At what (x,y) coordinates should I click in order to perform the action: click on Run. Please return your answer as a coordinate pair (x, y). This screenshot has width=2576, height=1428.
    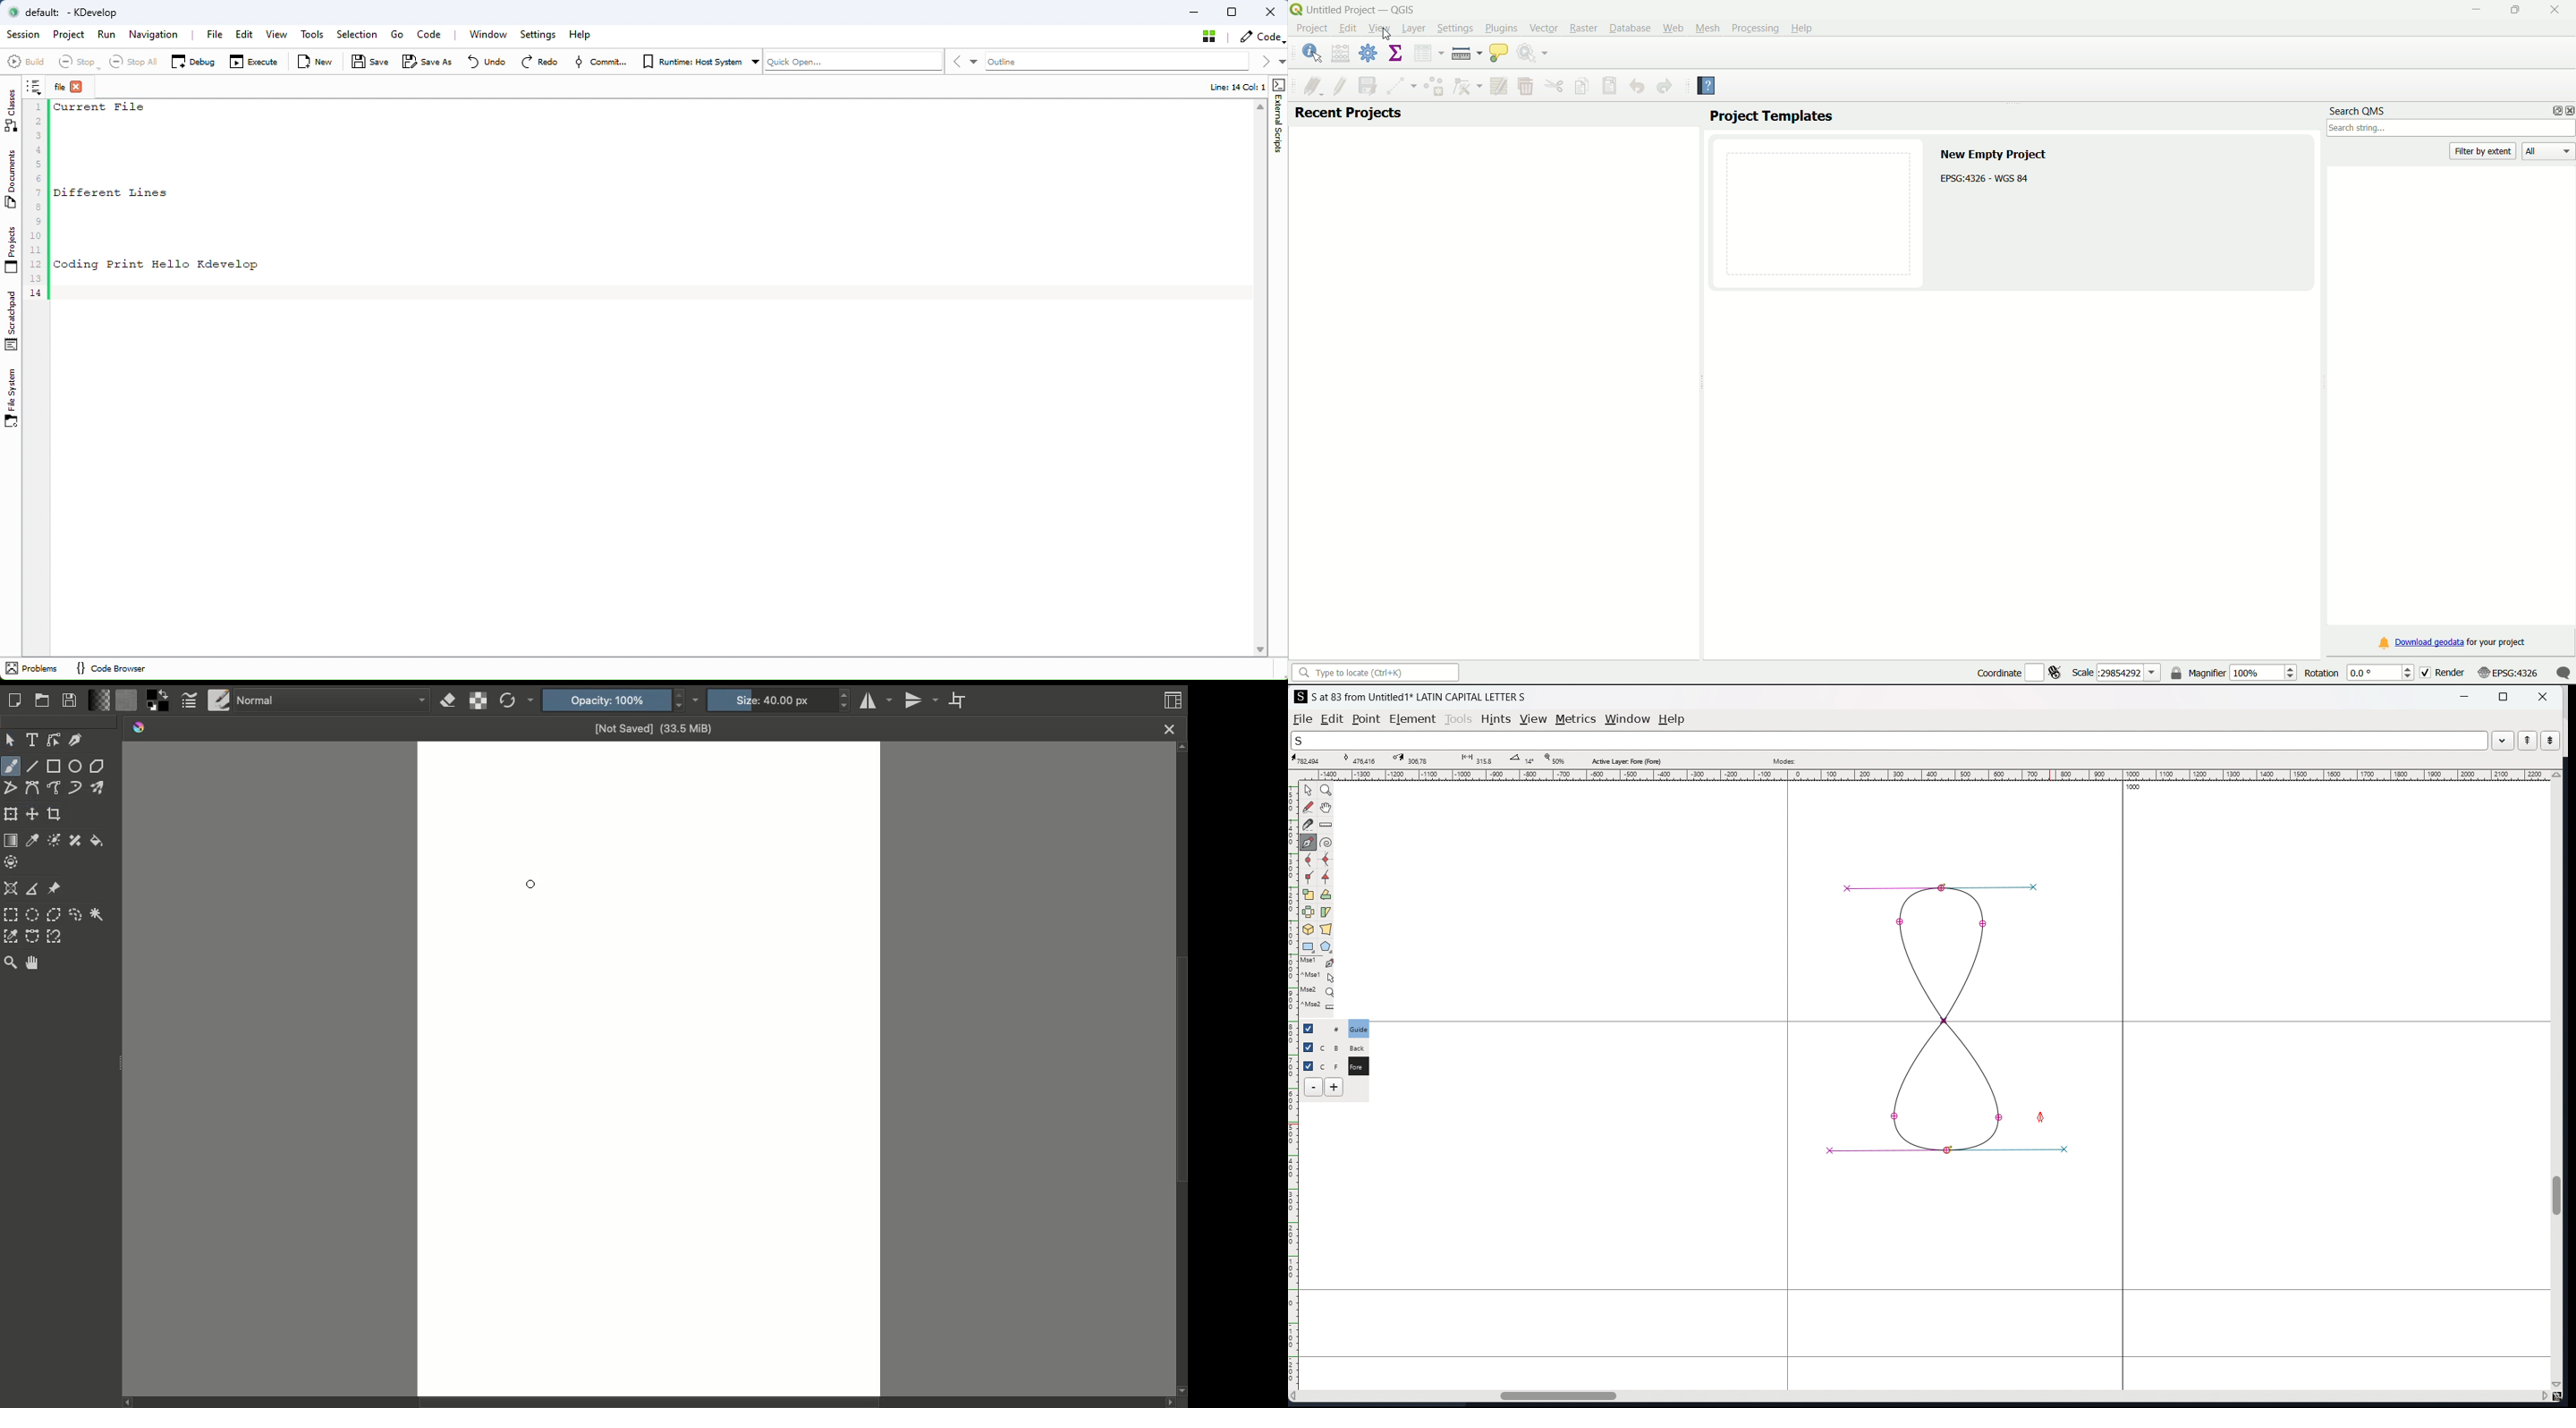
    Looking at the image, I should click on (108, 35).